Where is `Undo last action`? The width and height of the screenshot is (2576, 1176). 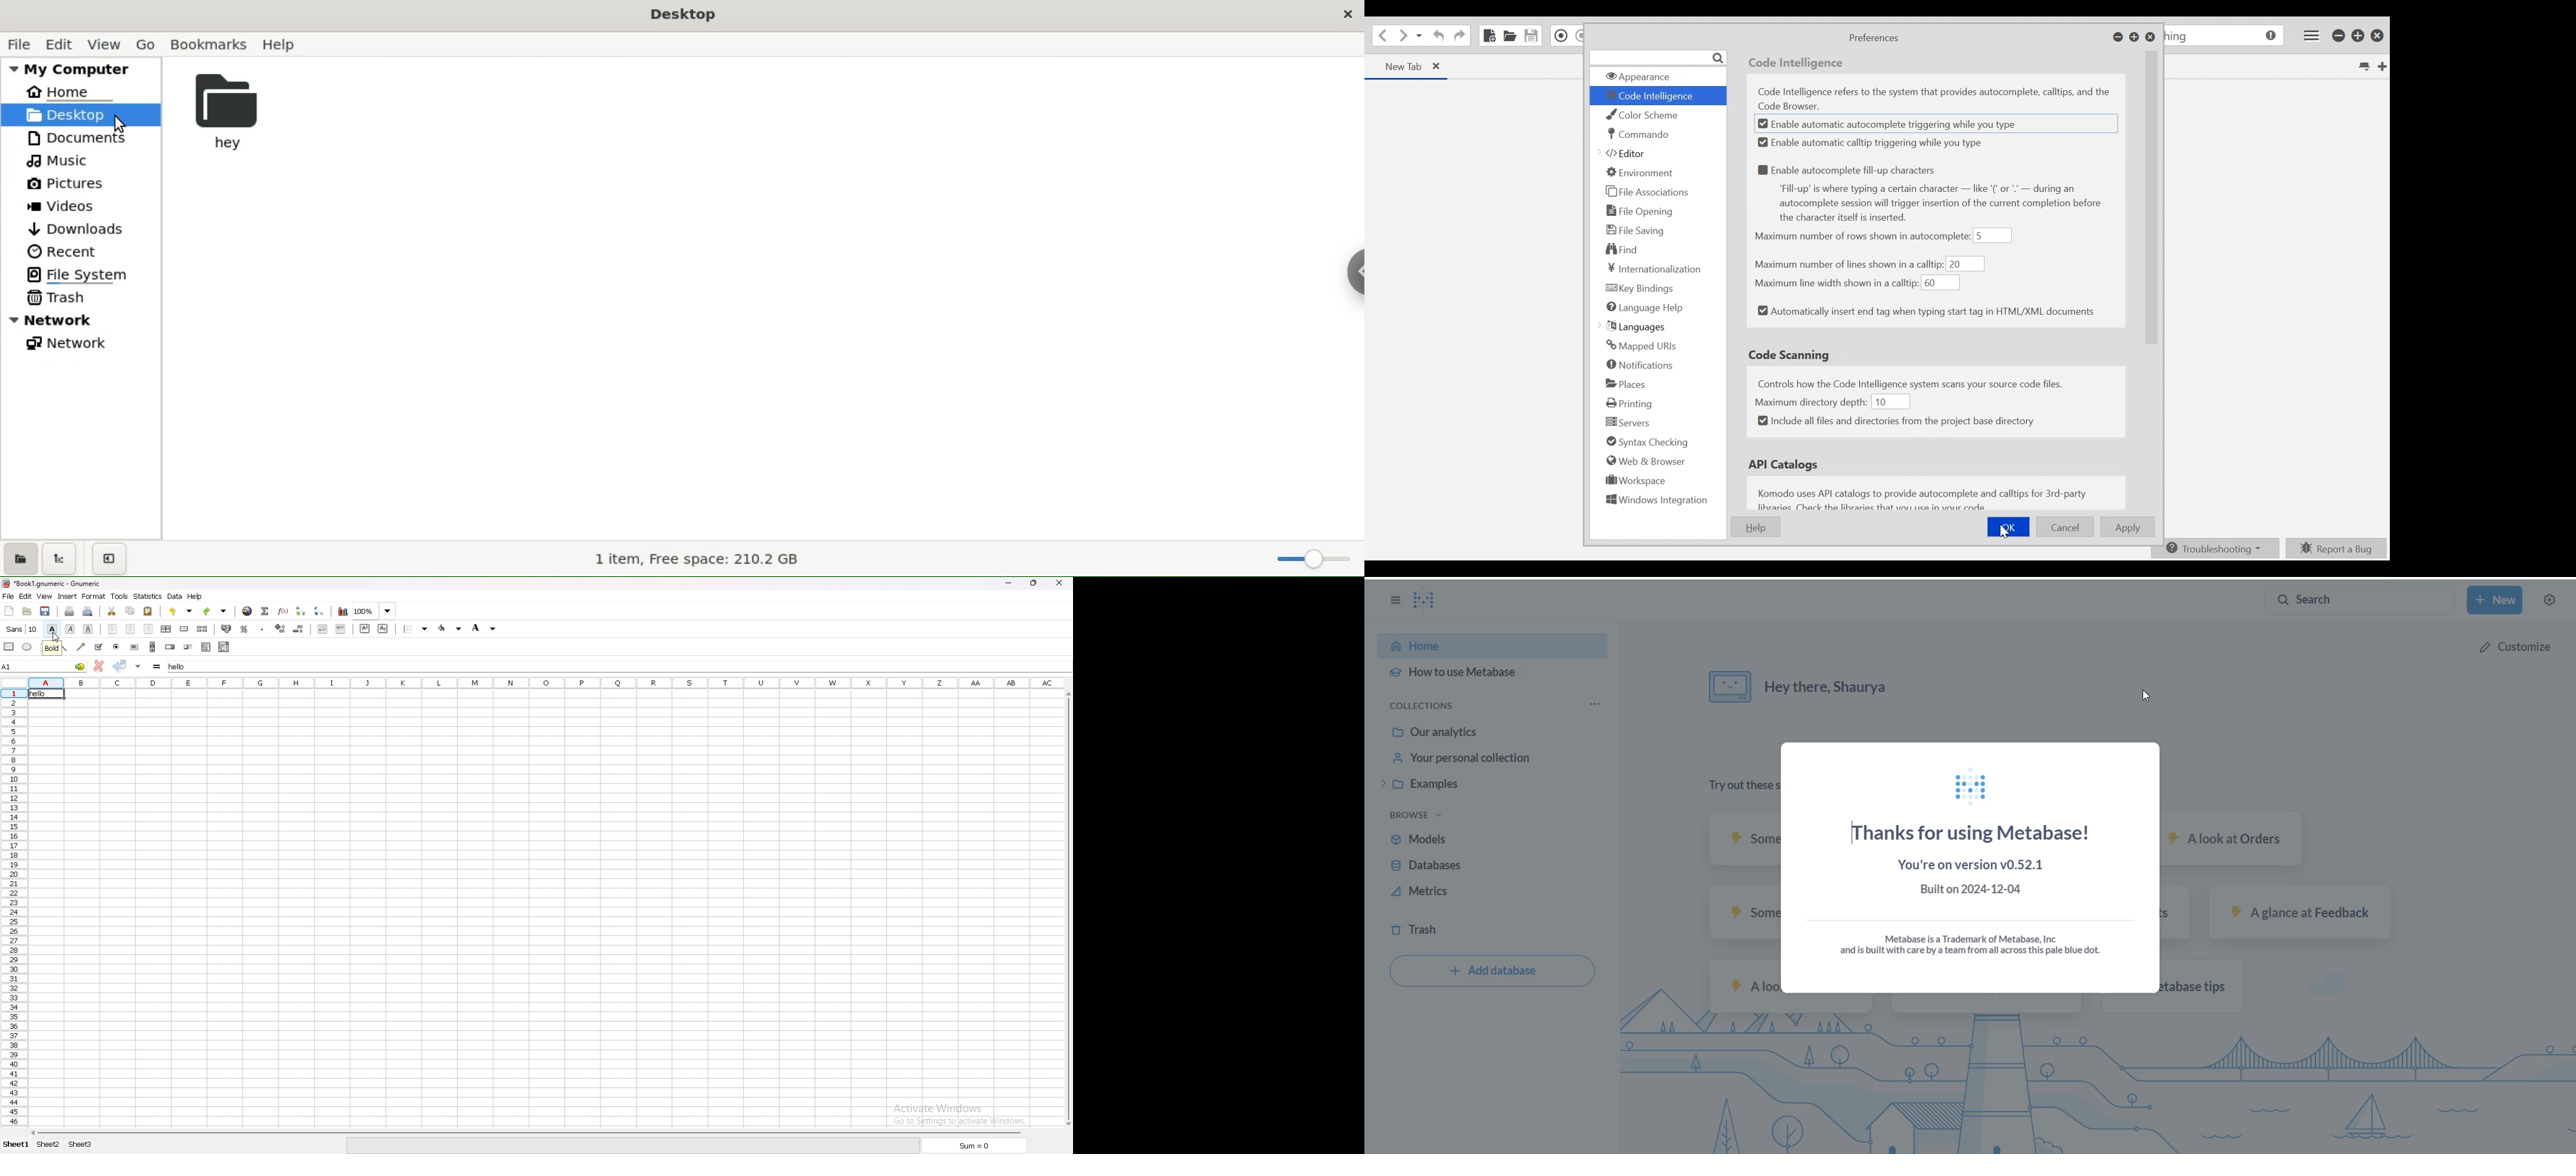
Undo last action is located at coordinates (1437, 37).